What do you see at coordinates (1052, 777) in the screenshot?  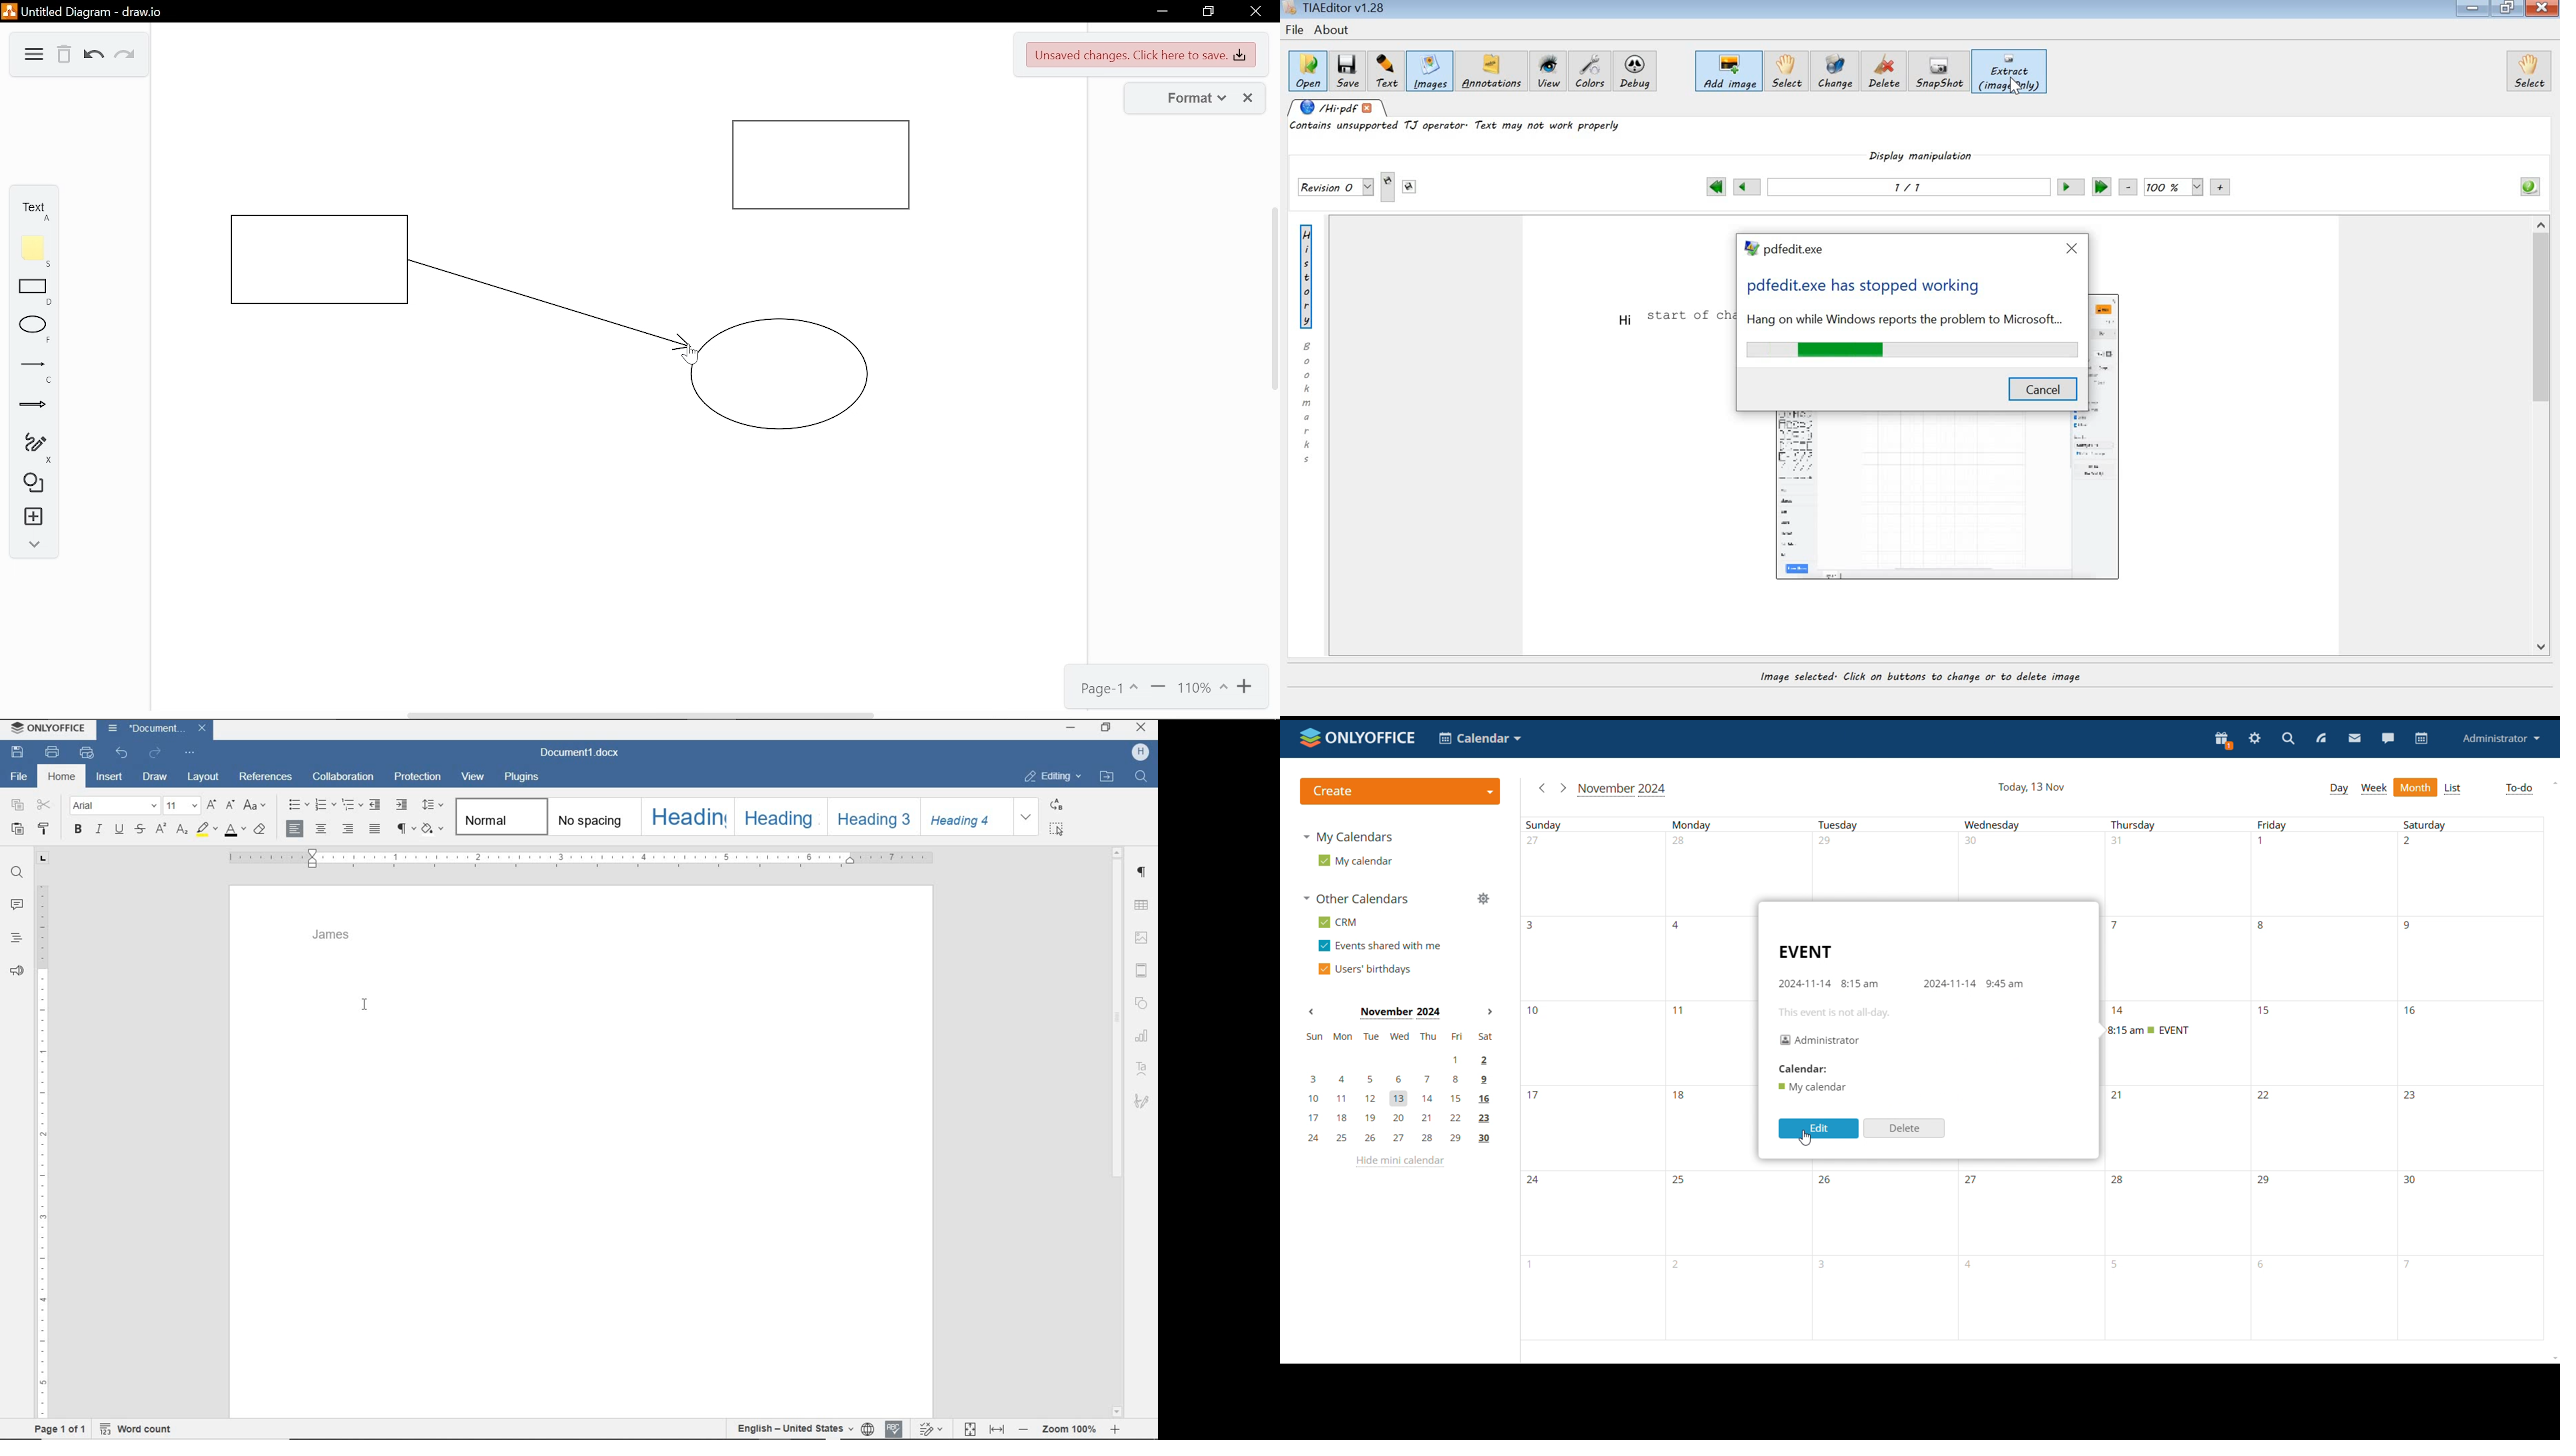 I see `EDITING` at bounding box center [1052, 777].